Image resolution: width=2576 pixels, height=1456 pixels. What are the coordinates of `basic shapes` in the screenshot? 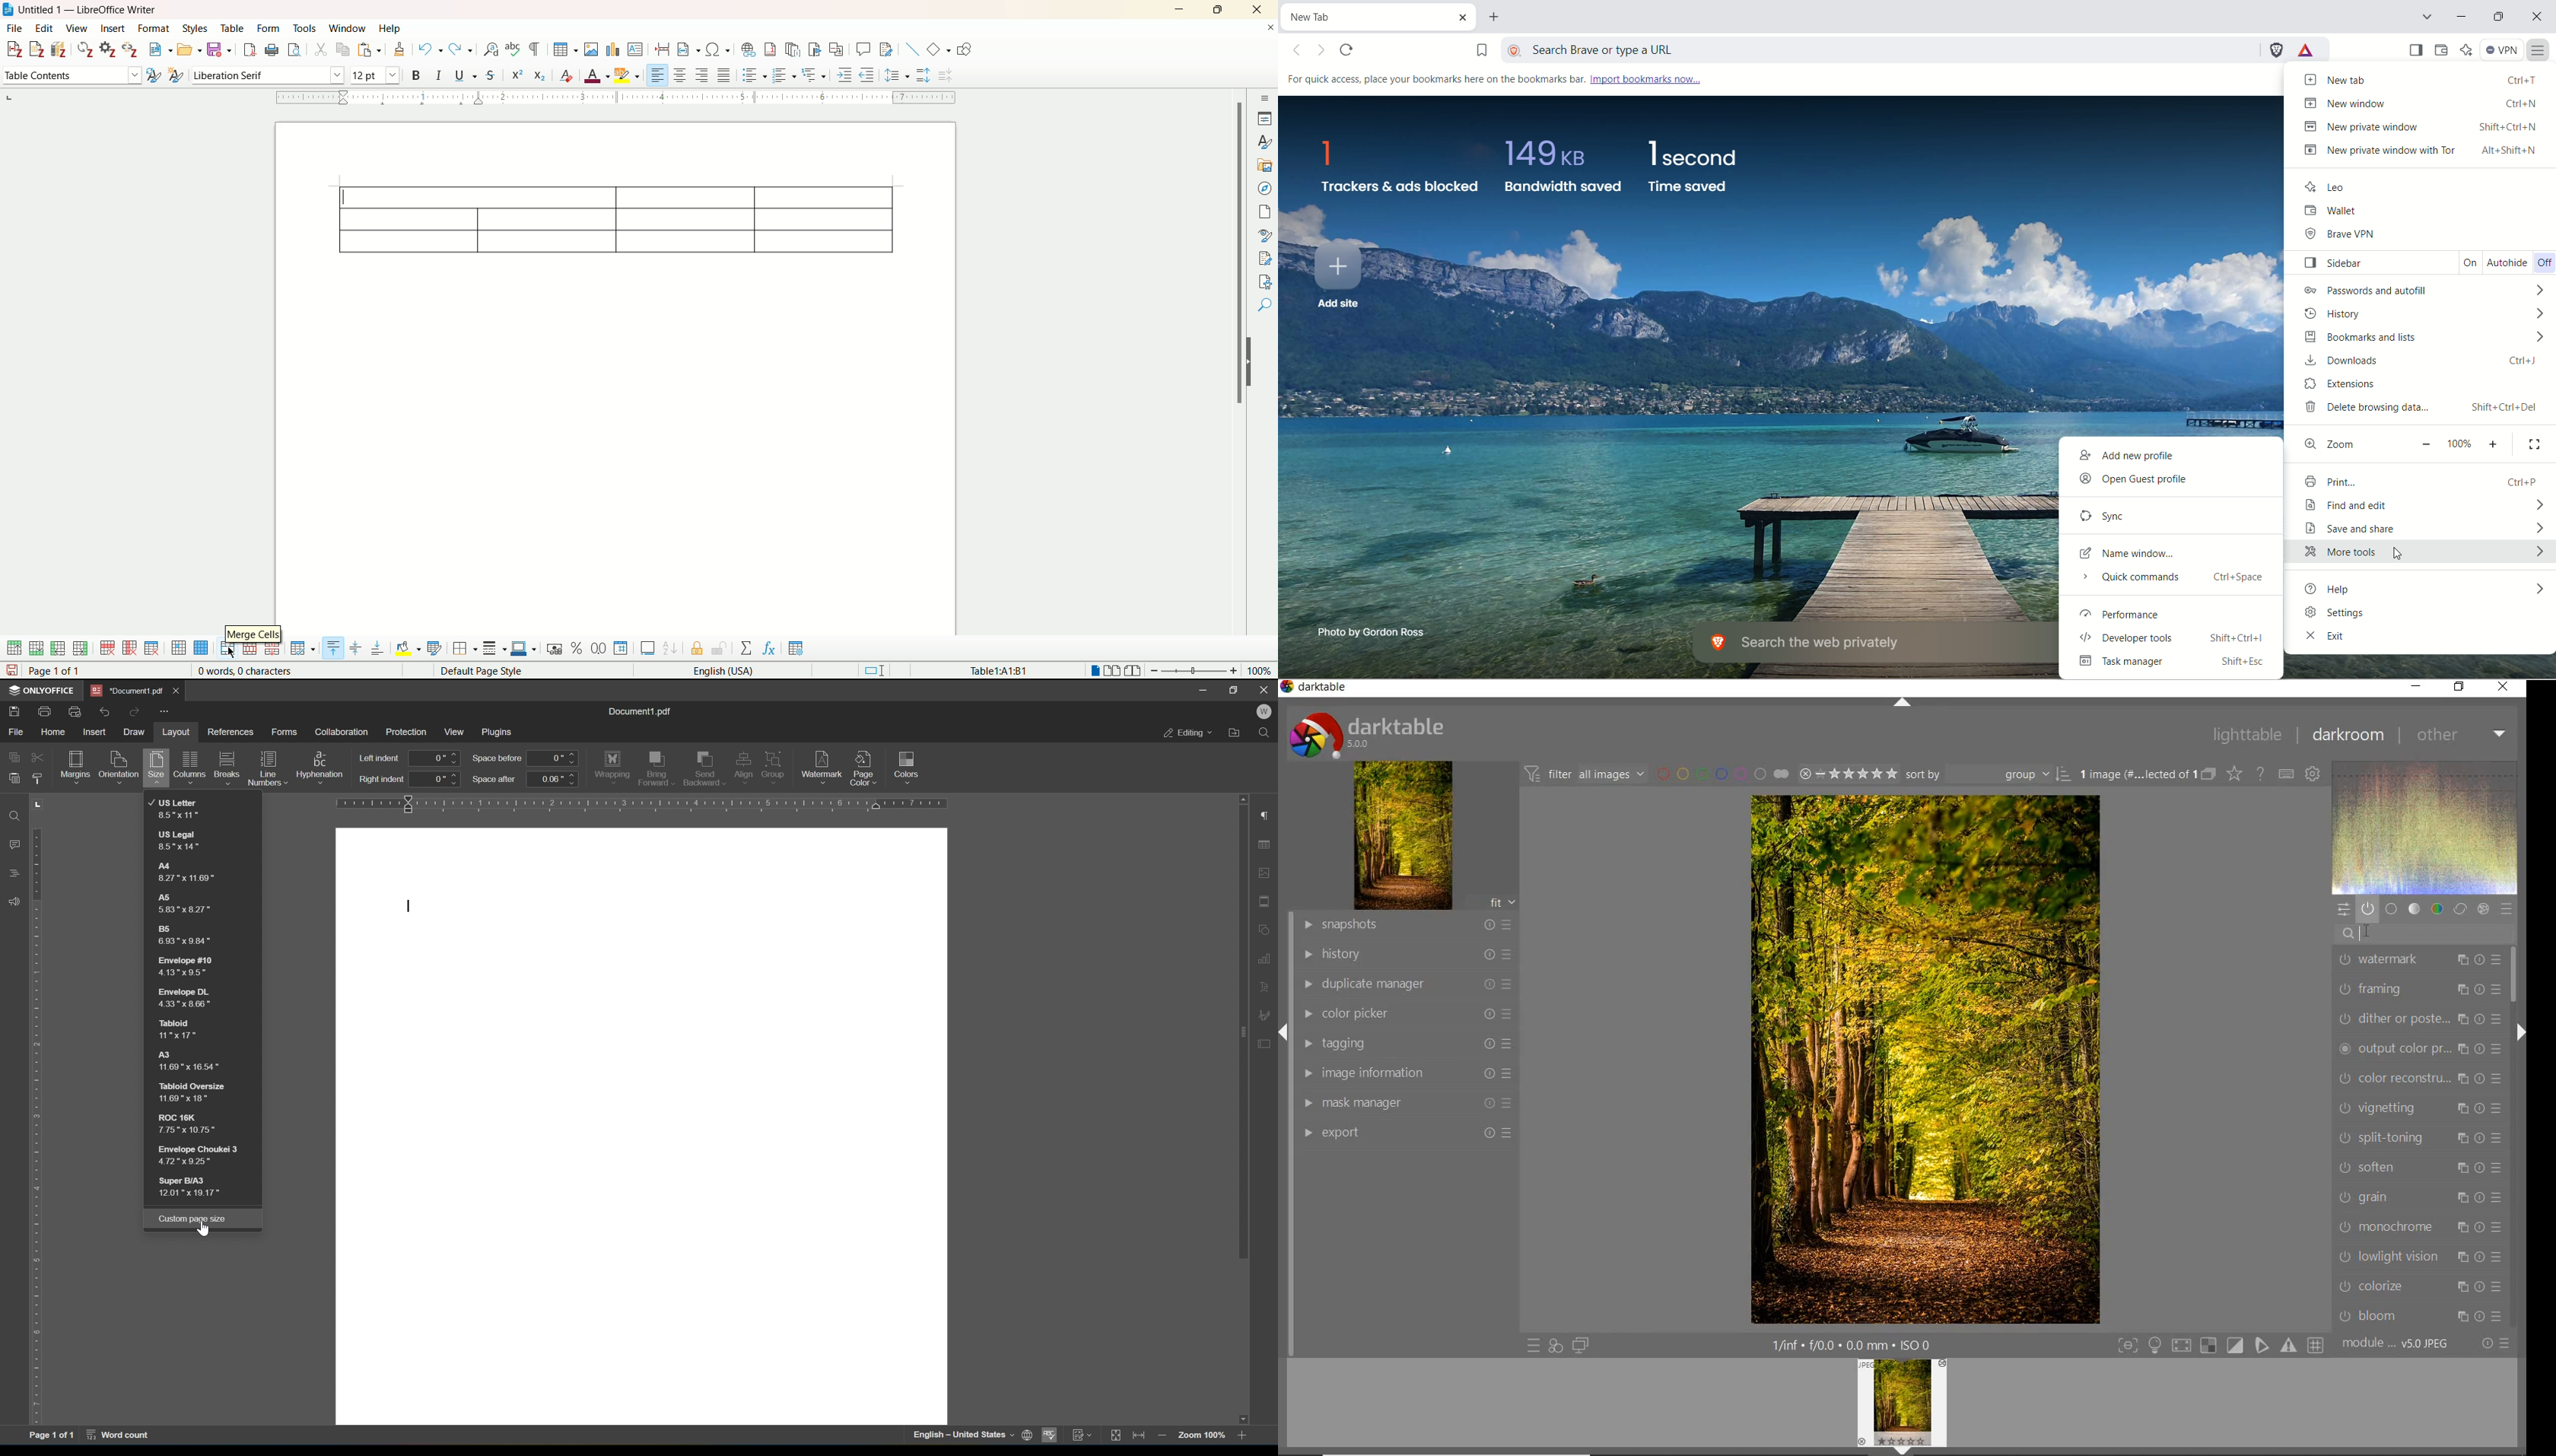 It's located at (940, 49).